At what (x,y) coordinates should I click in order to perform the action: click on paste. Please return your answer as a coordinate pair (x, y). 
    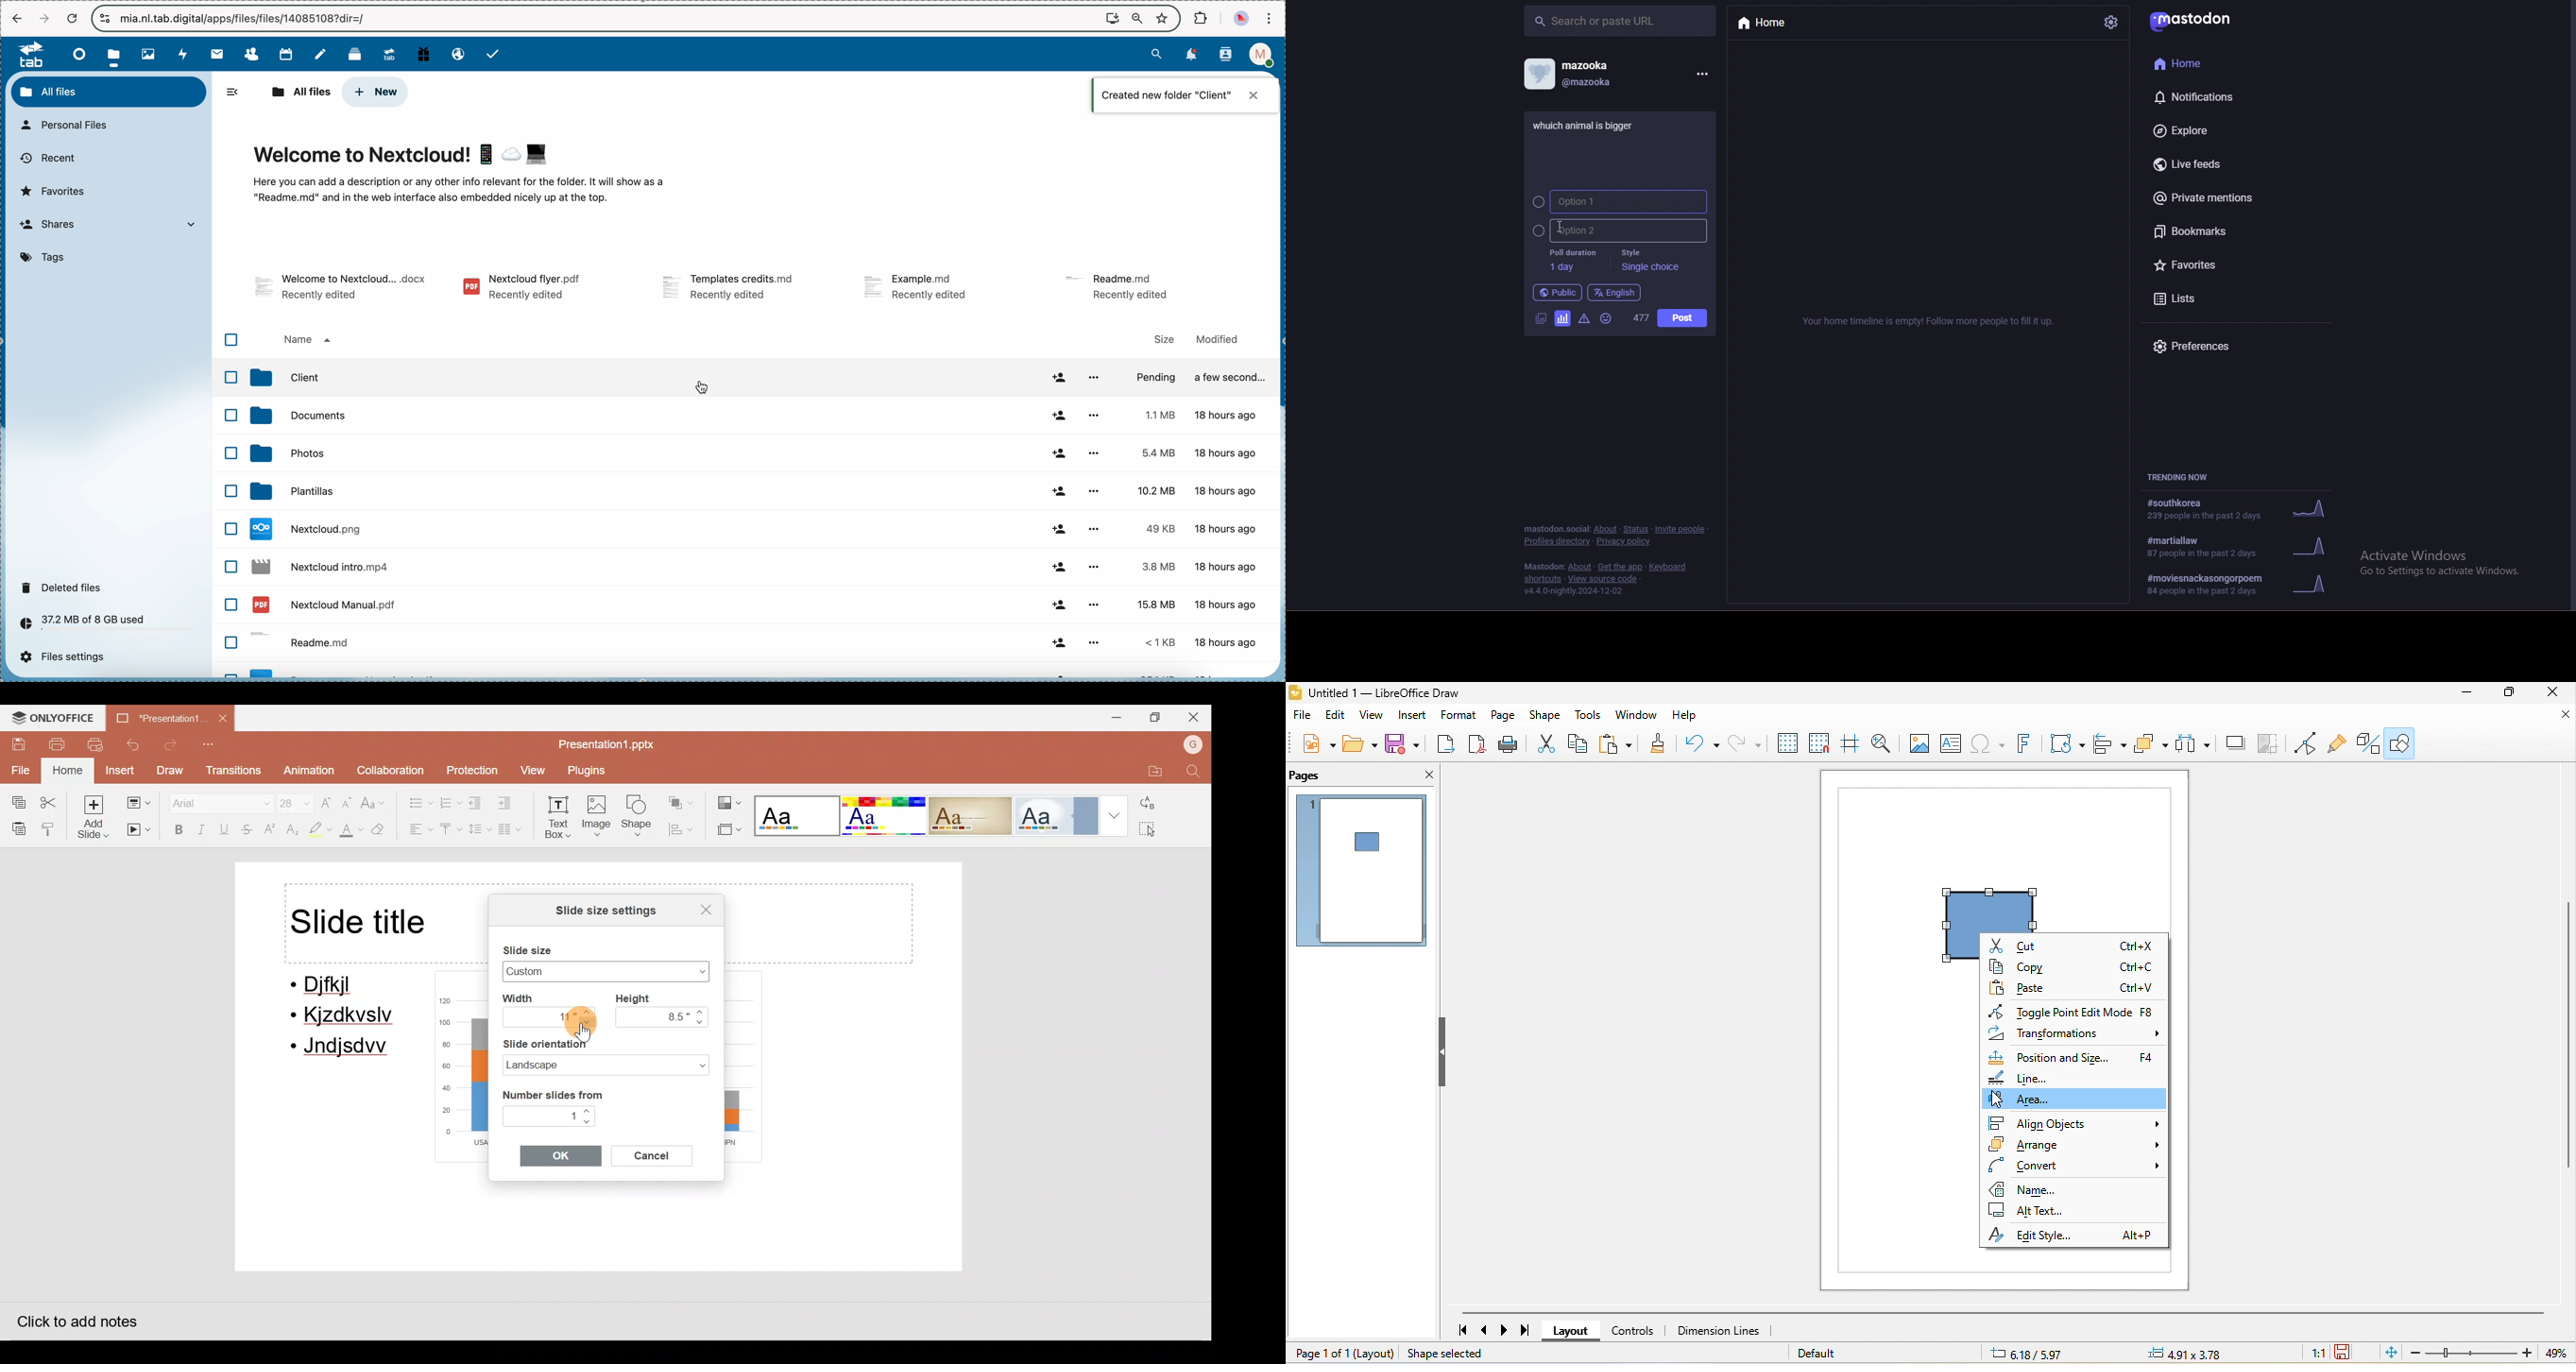
    Looking at the image, I should click on (2073, 988).